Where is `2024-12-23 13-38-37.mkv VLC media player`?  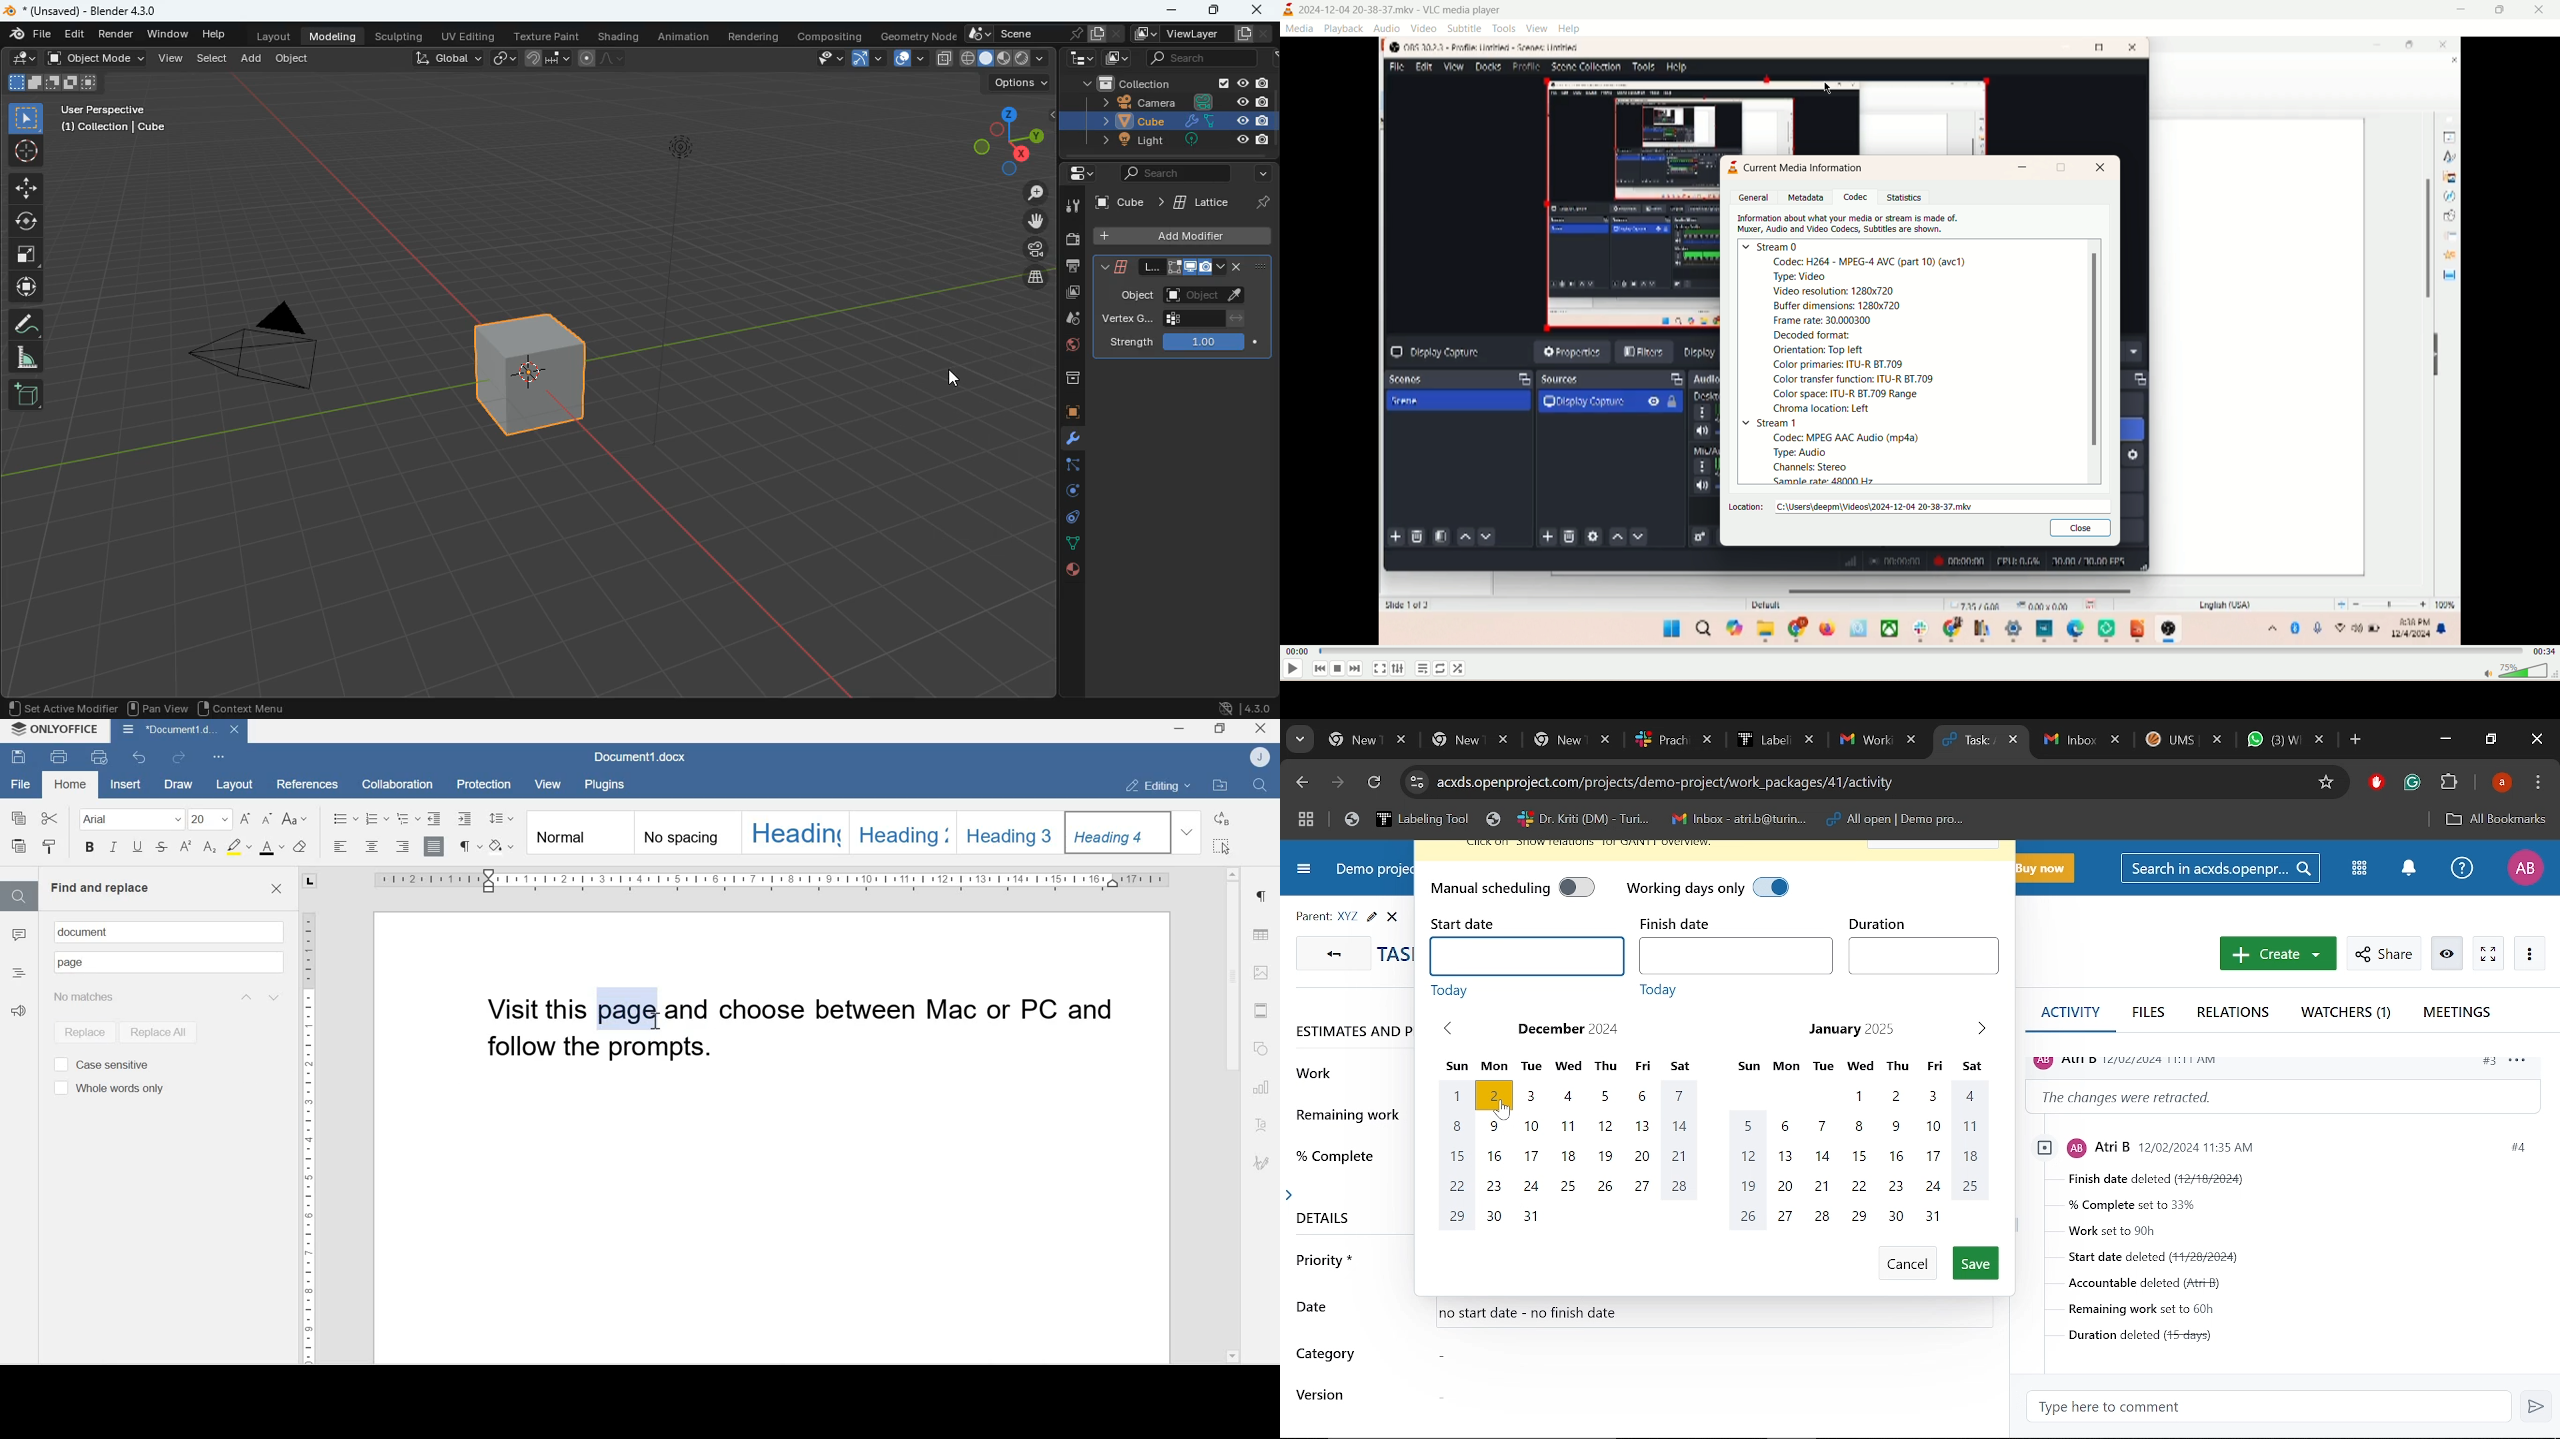
2024-12-23 13-38-37.mkv VLC media player is located at coordinates (1401, 9).